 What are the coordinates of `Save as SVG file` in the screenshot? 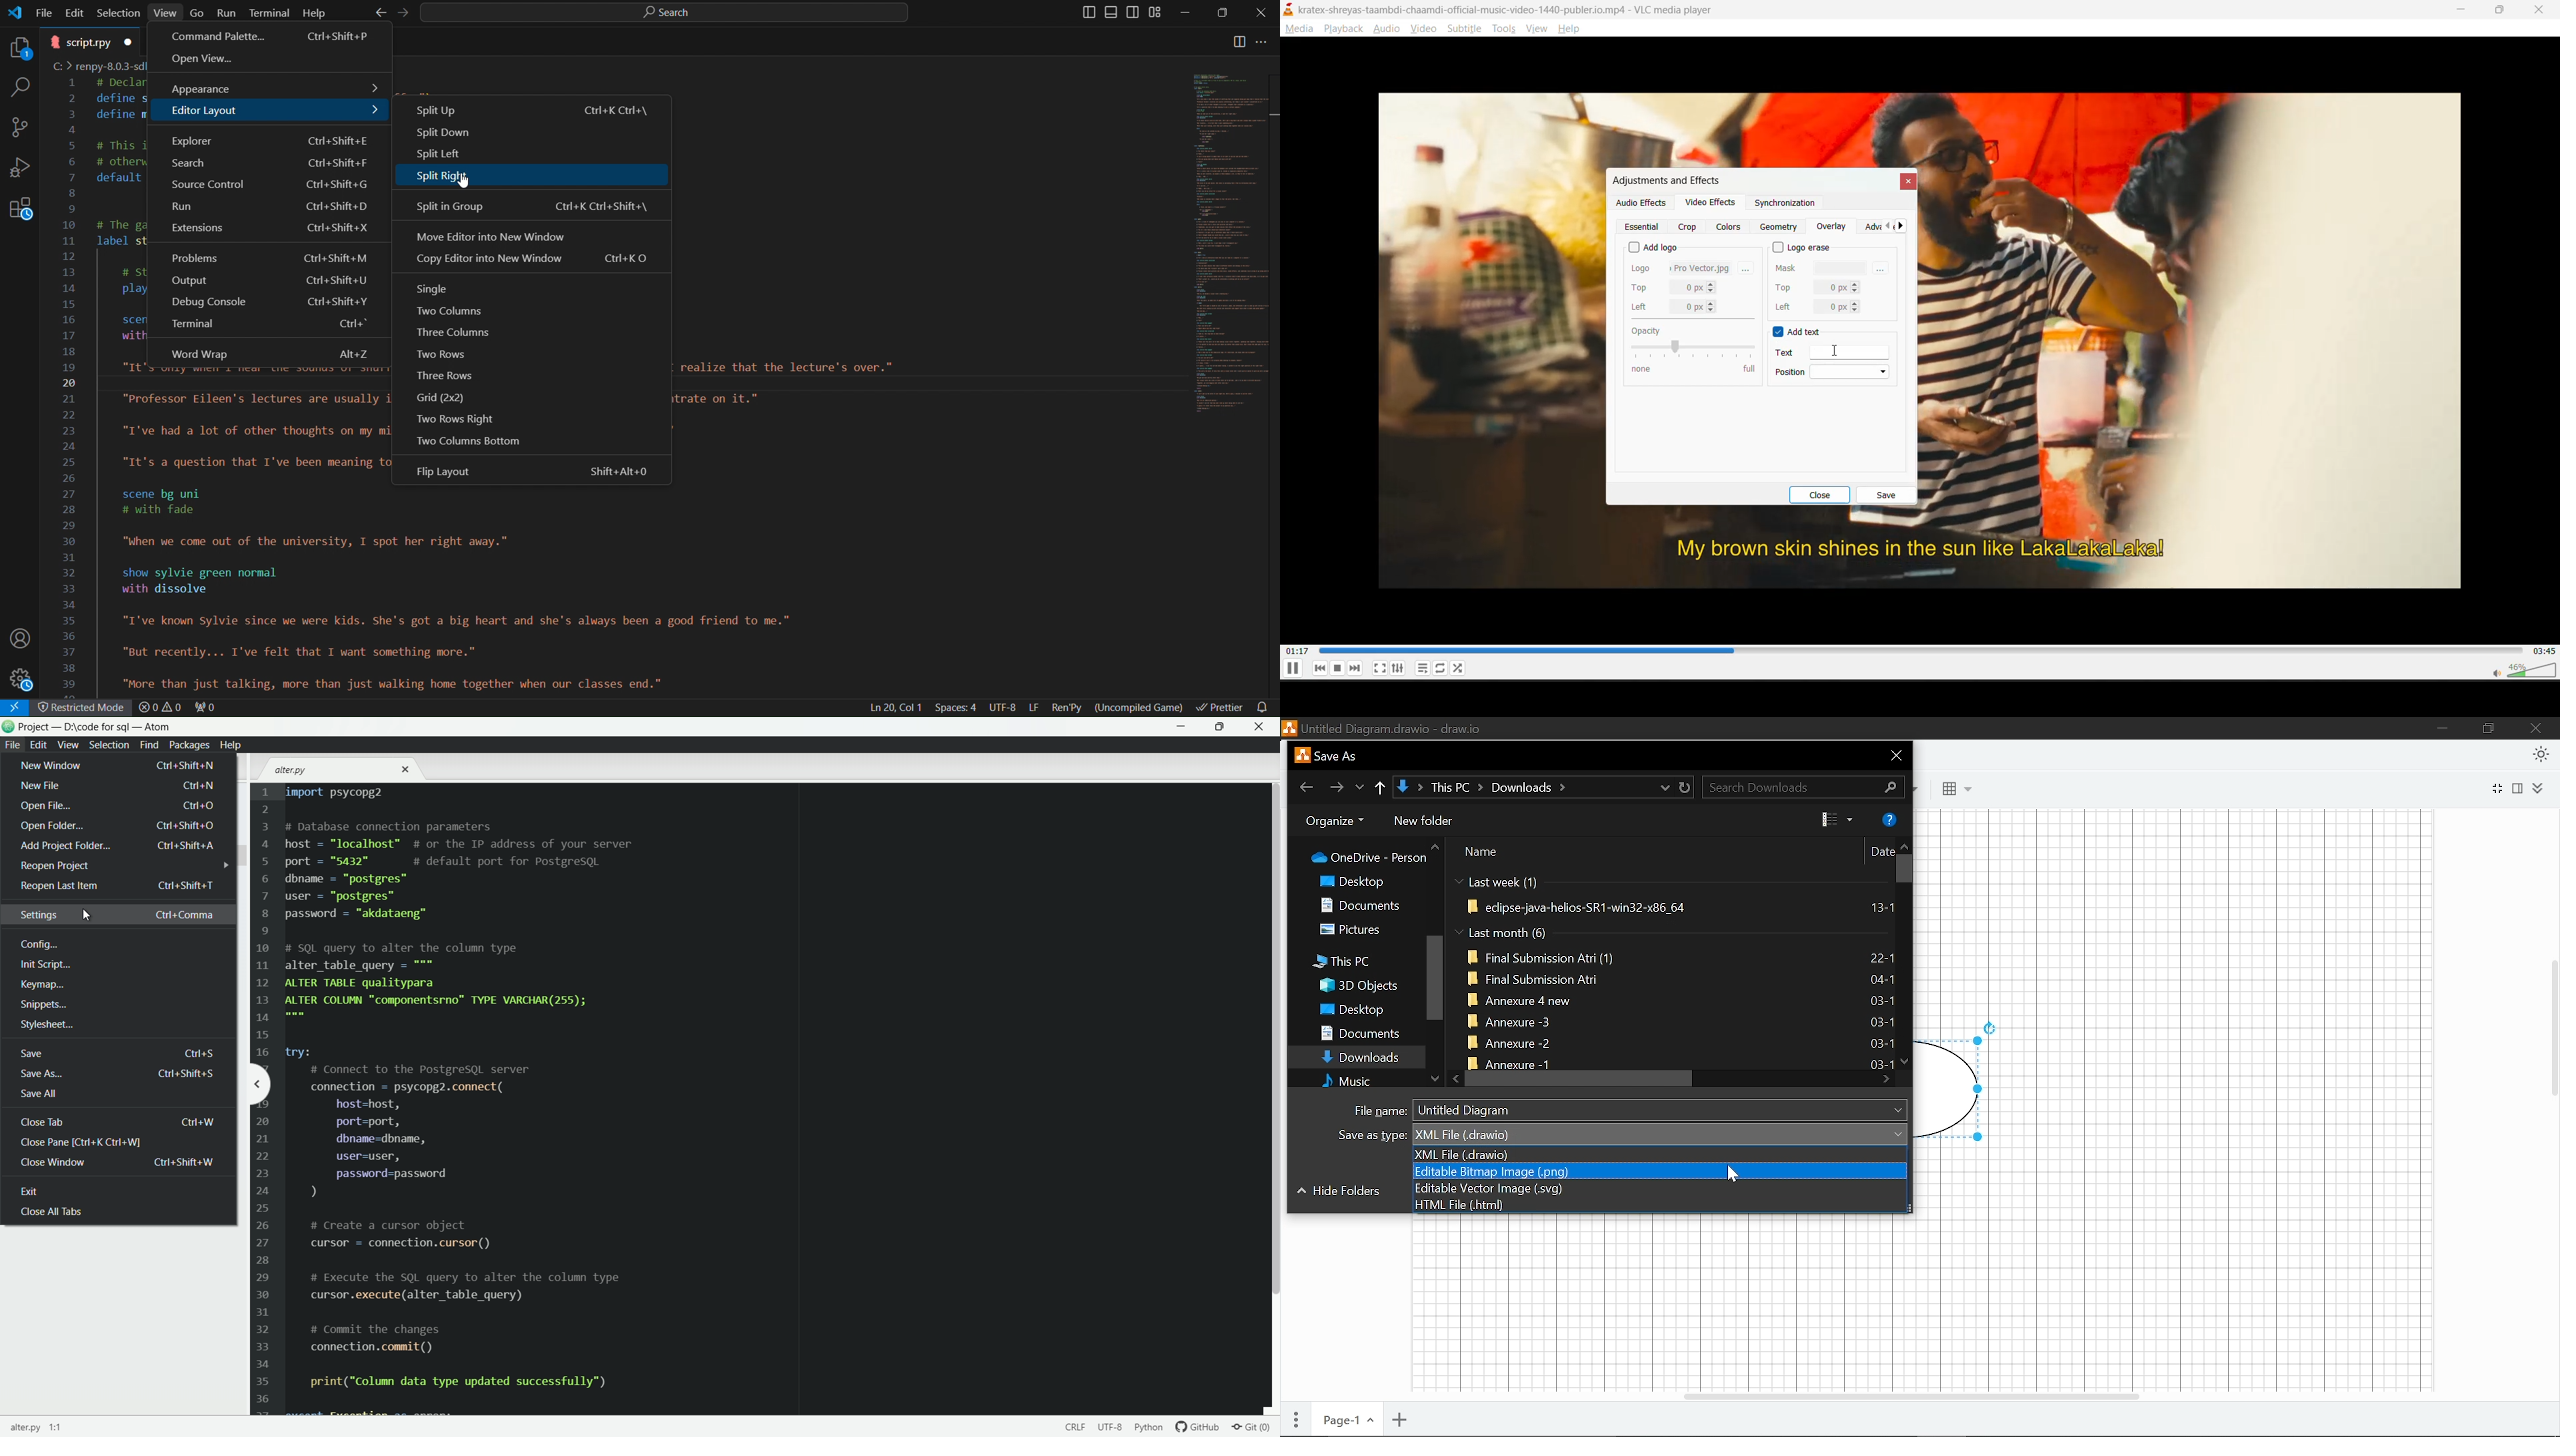 It's located at (1663, 1187).